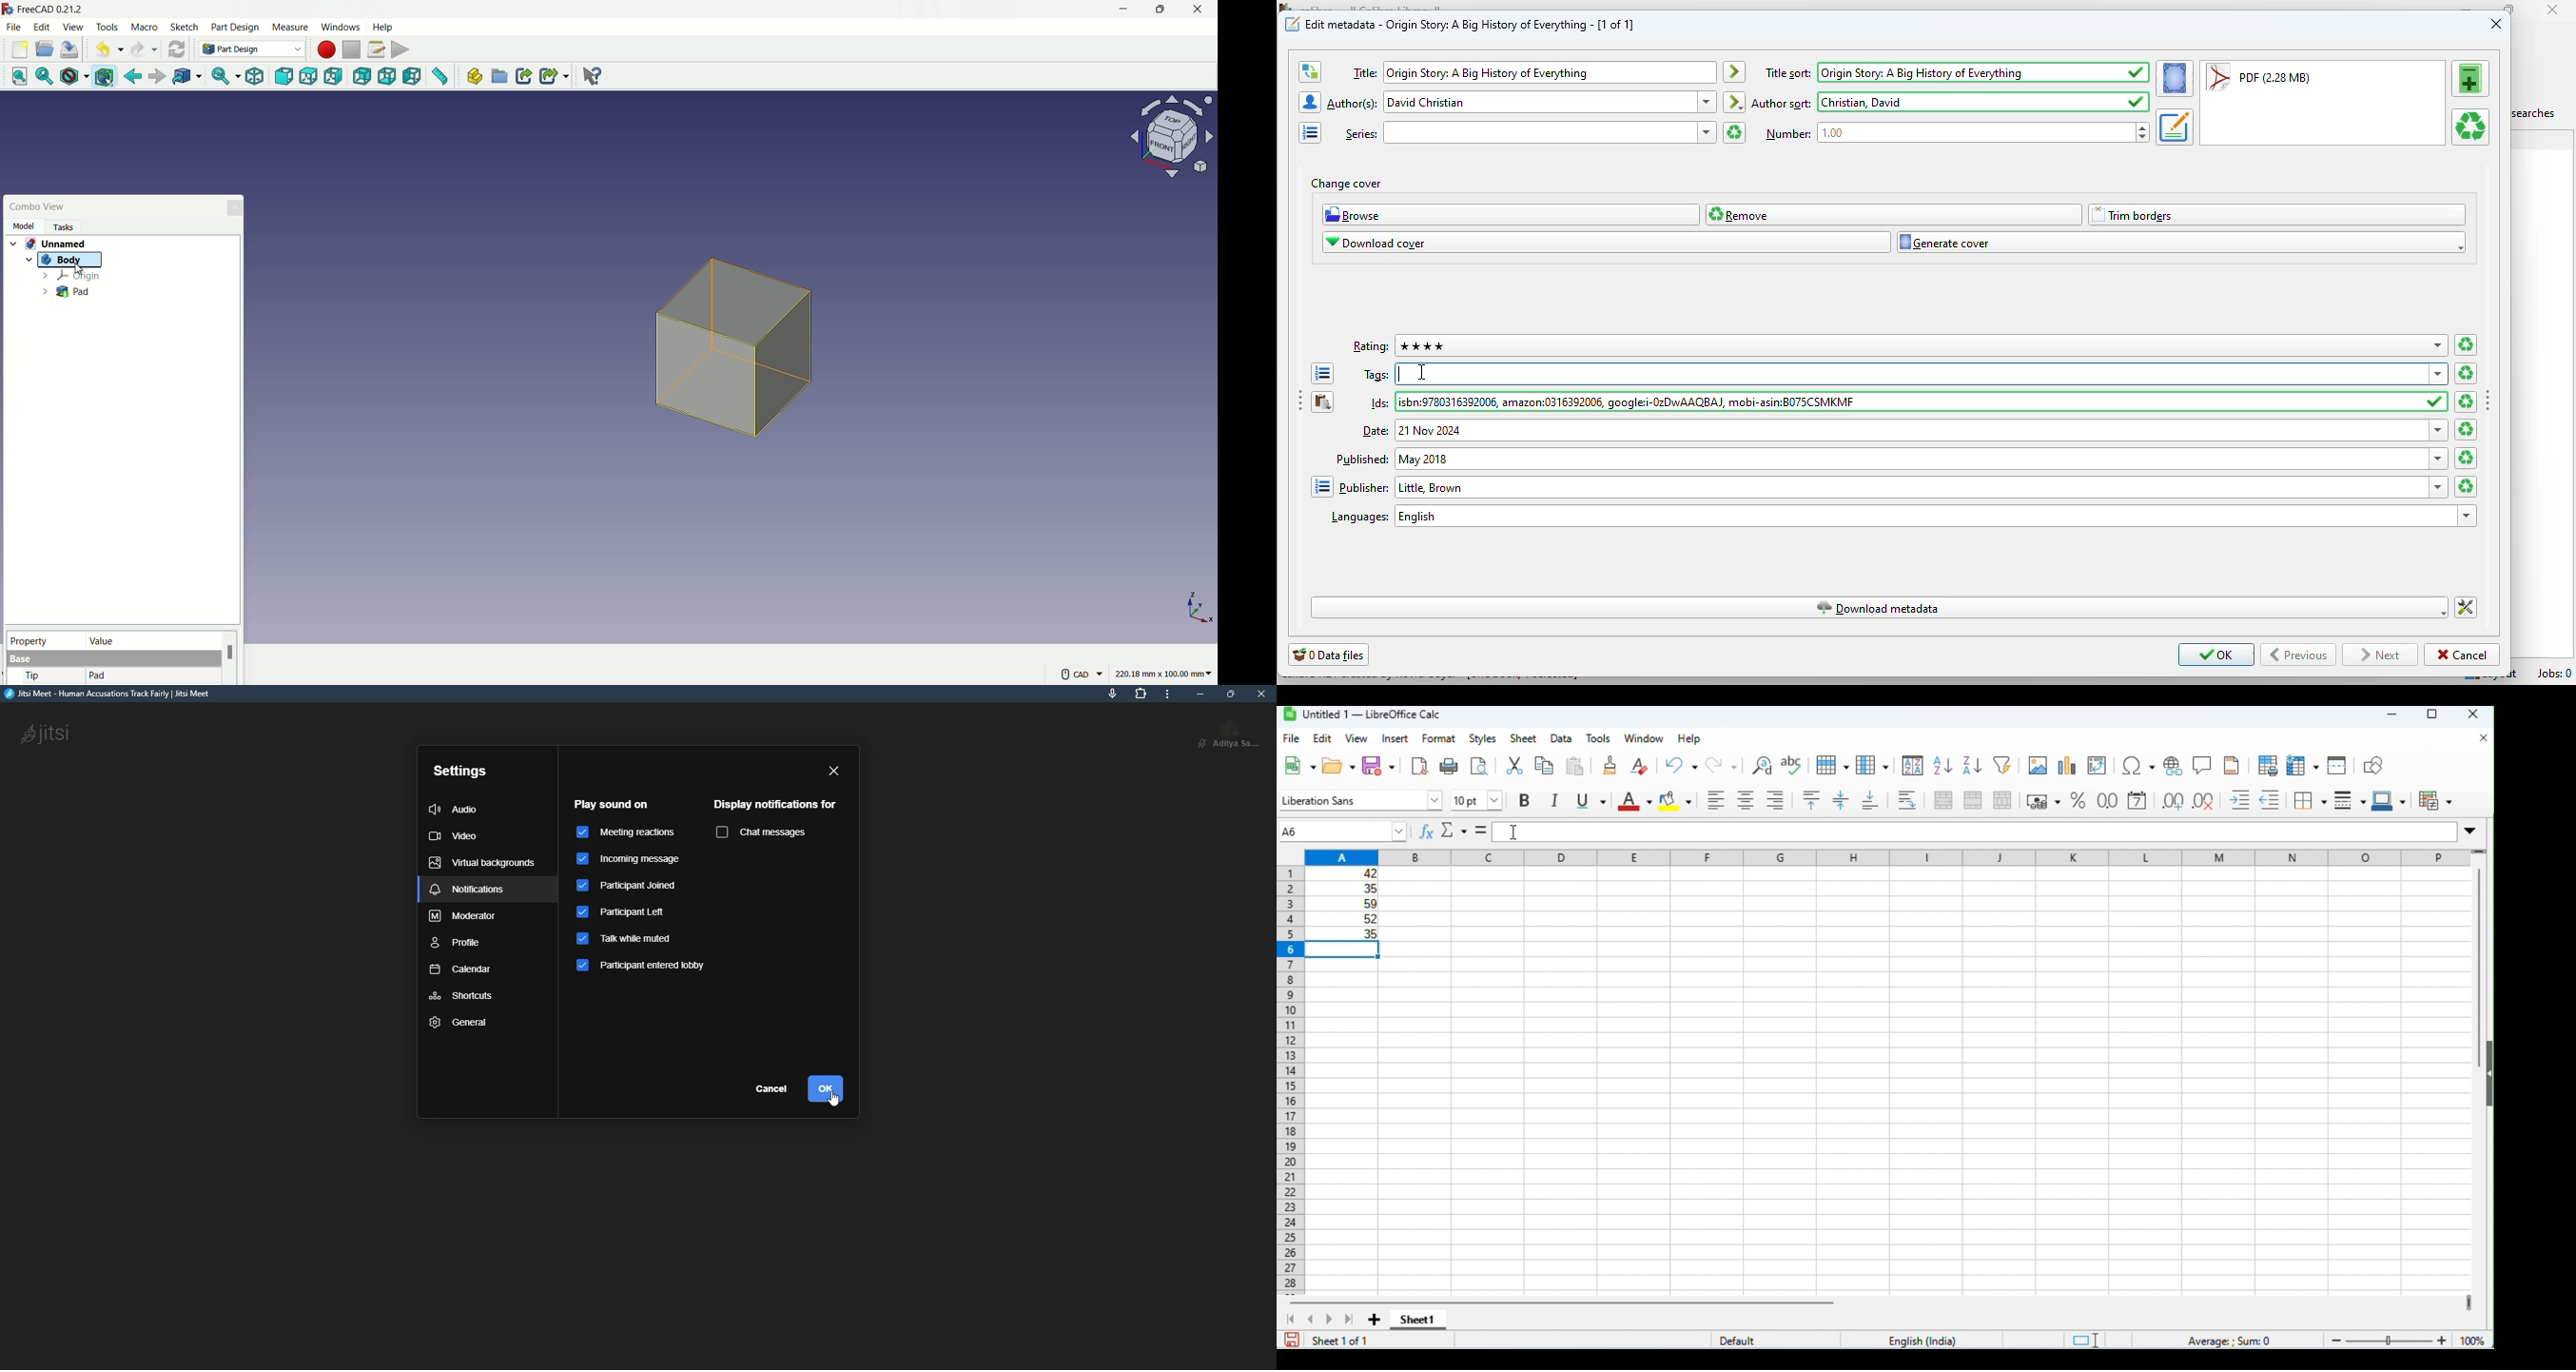  I want to click on clone, so click(1610, 766).